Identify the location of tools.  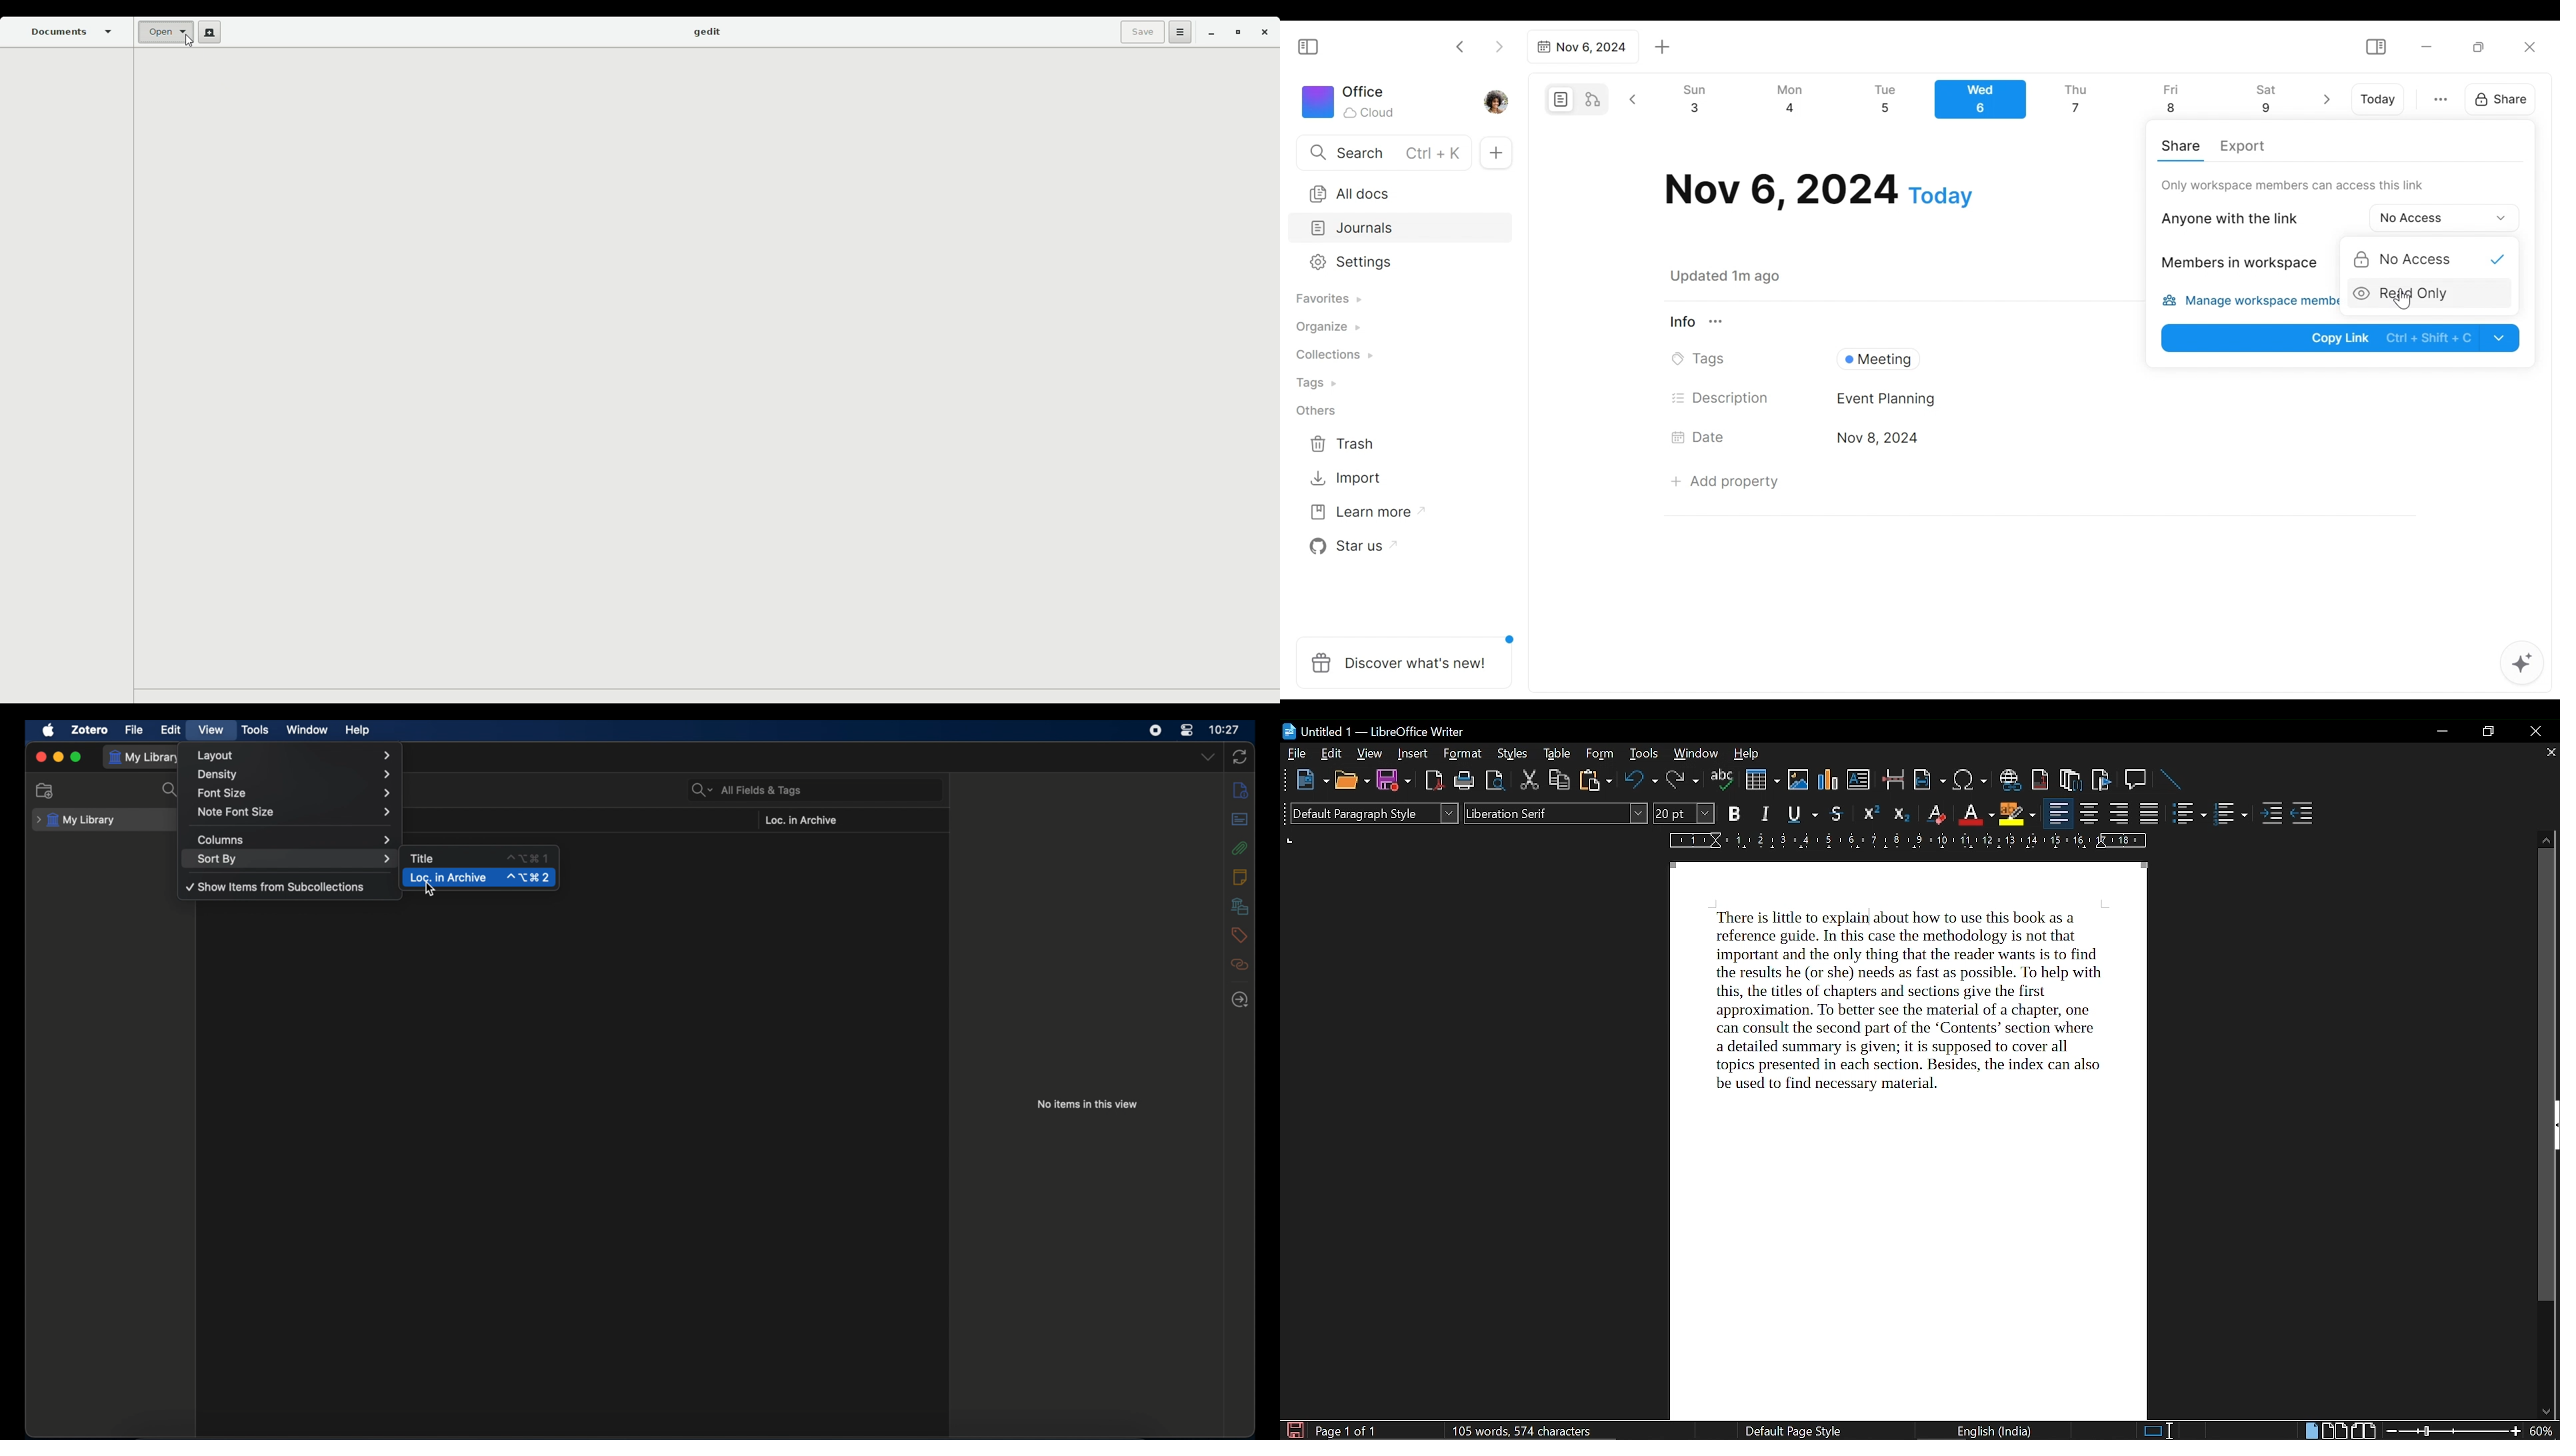
(253, 730).